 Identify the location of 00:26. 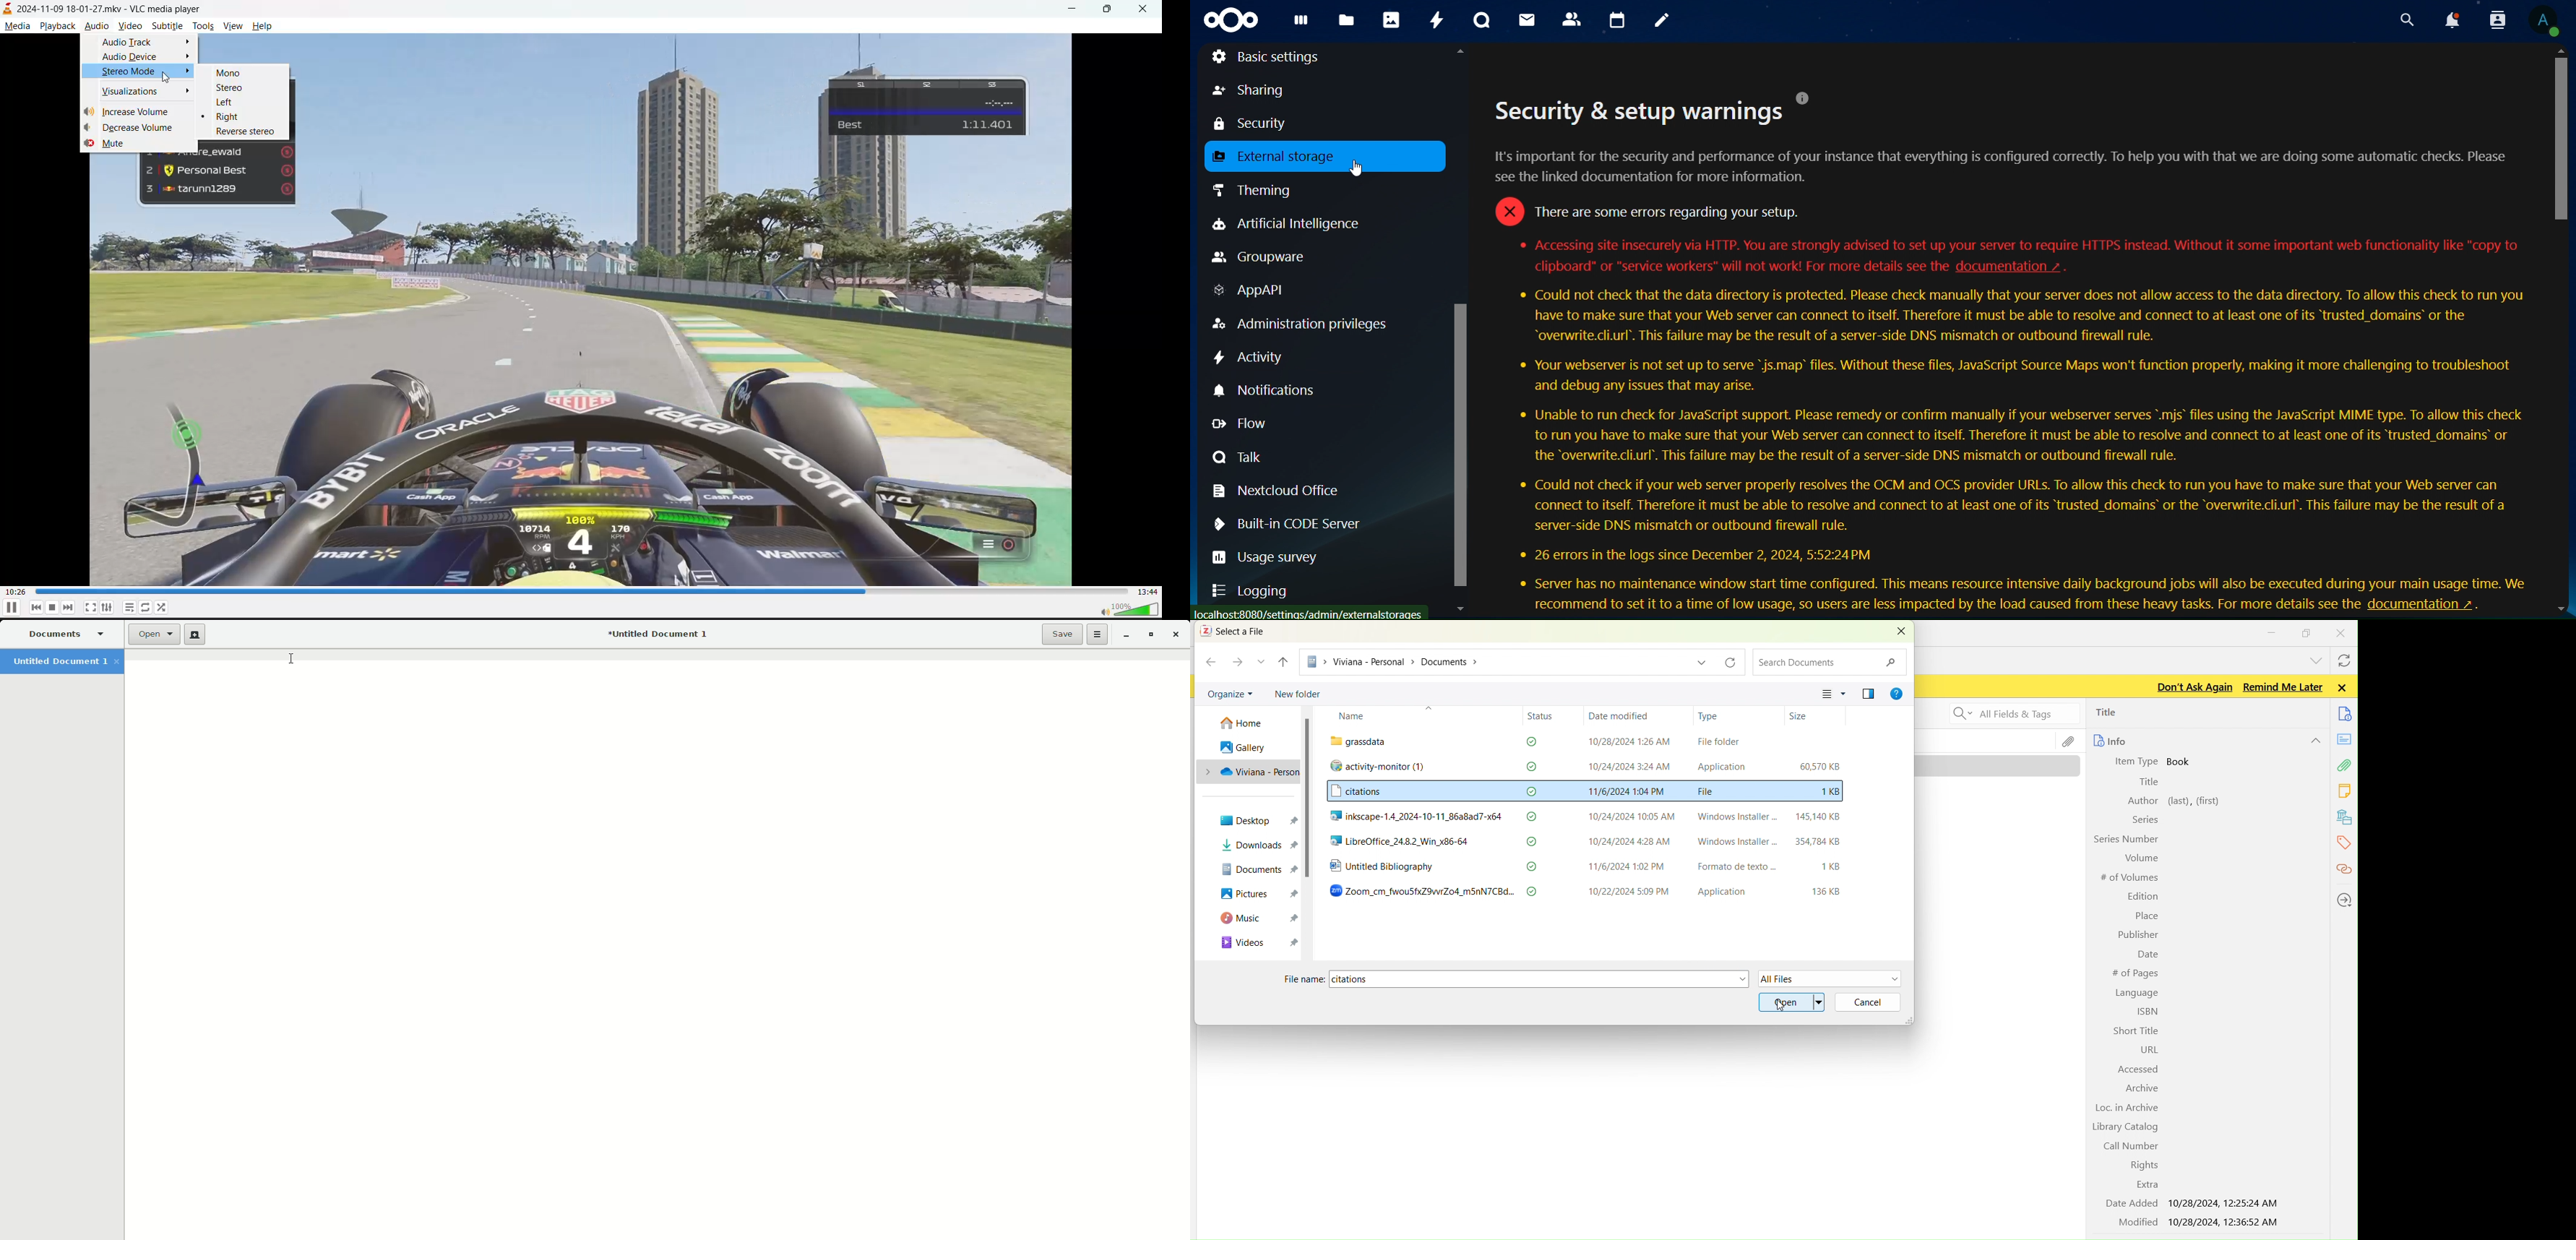
(15, 591).